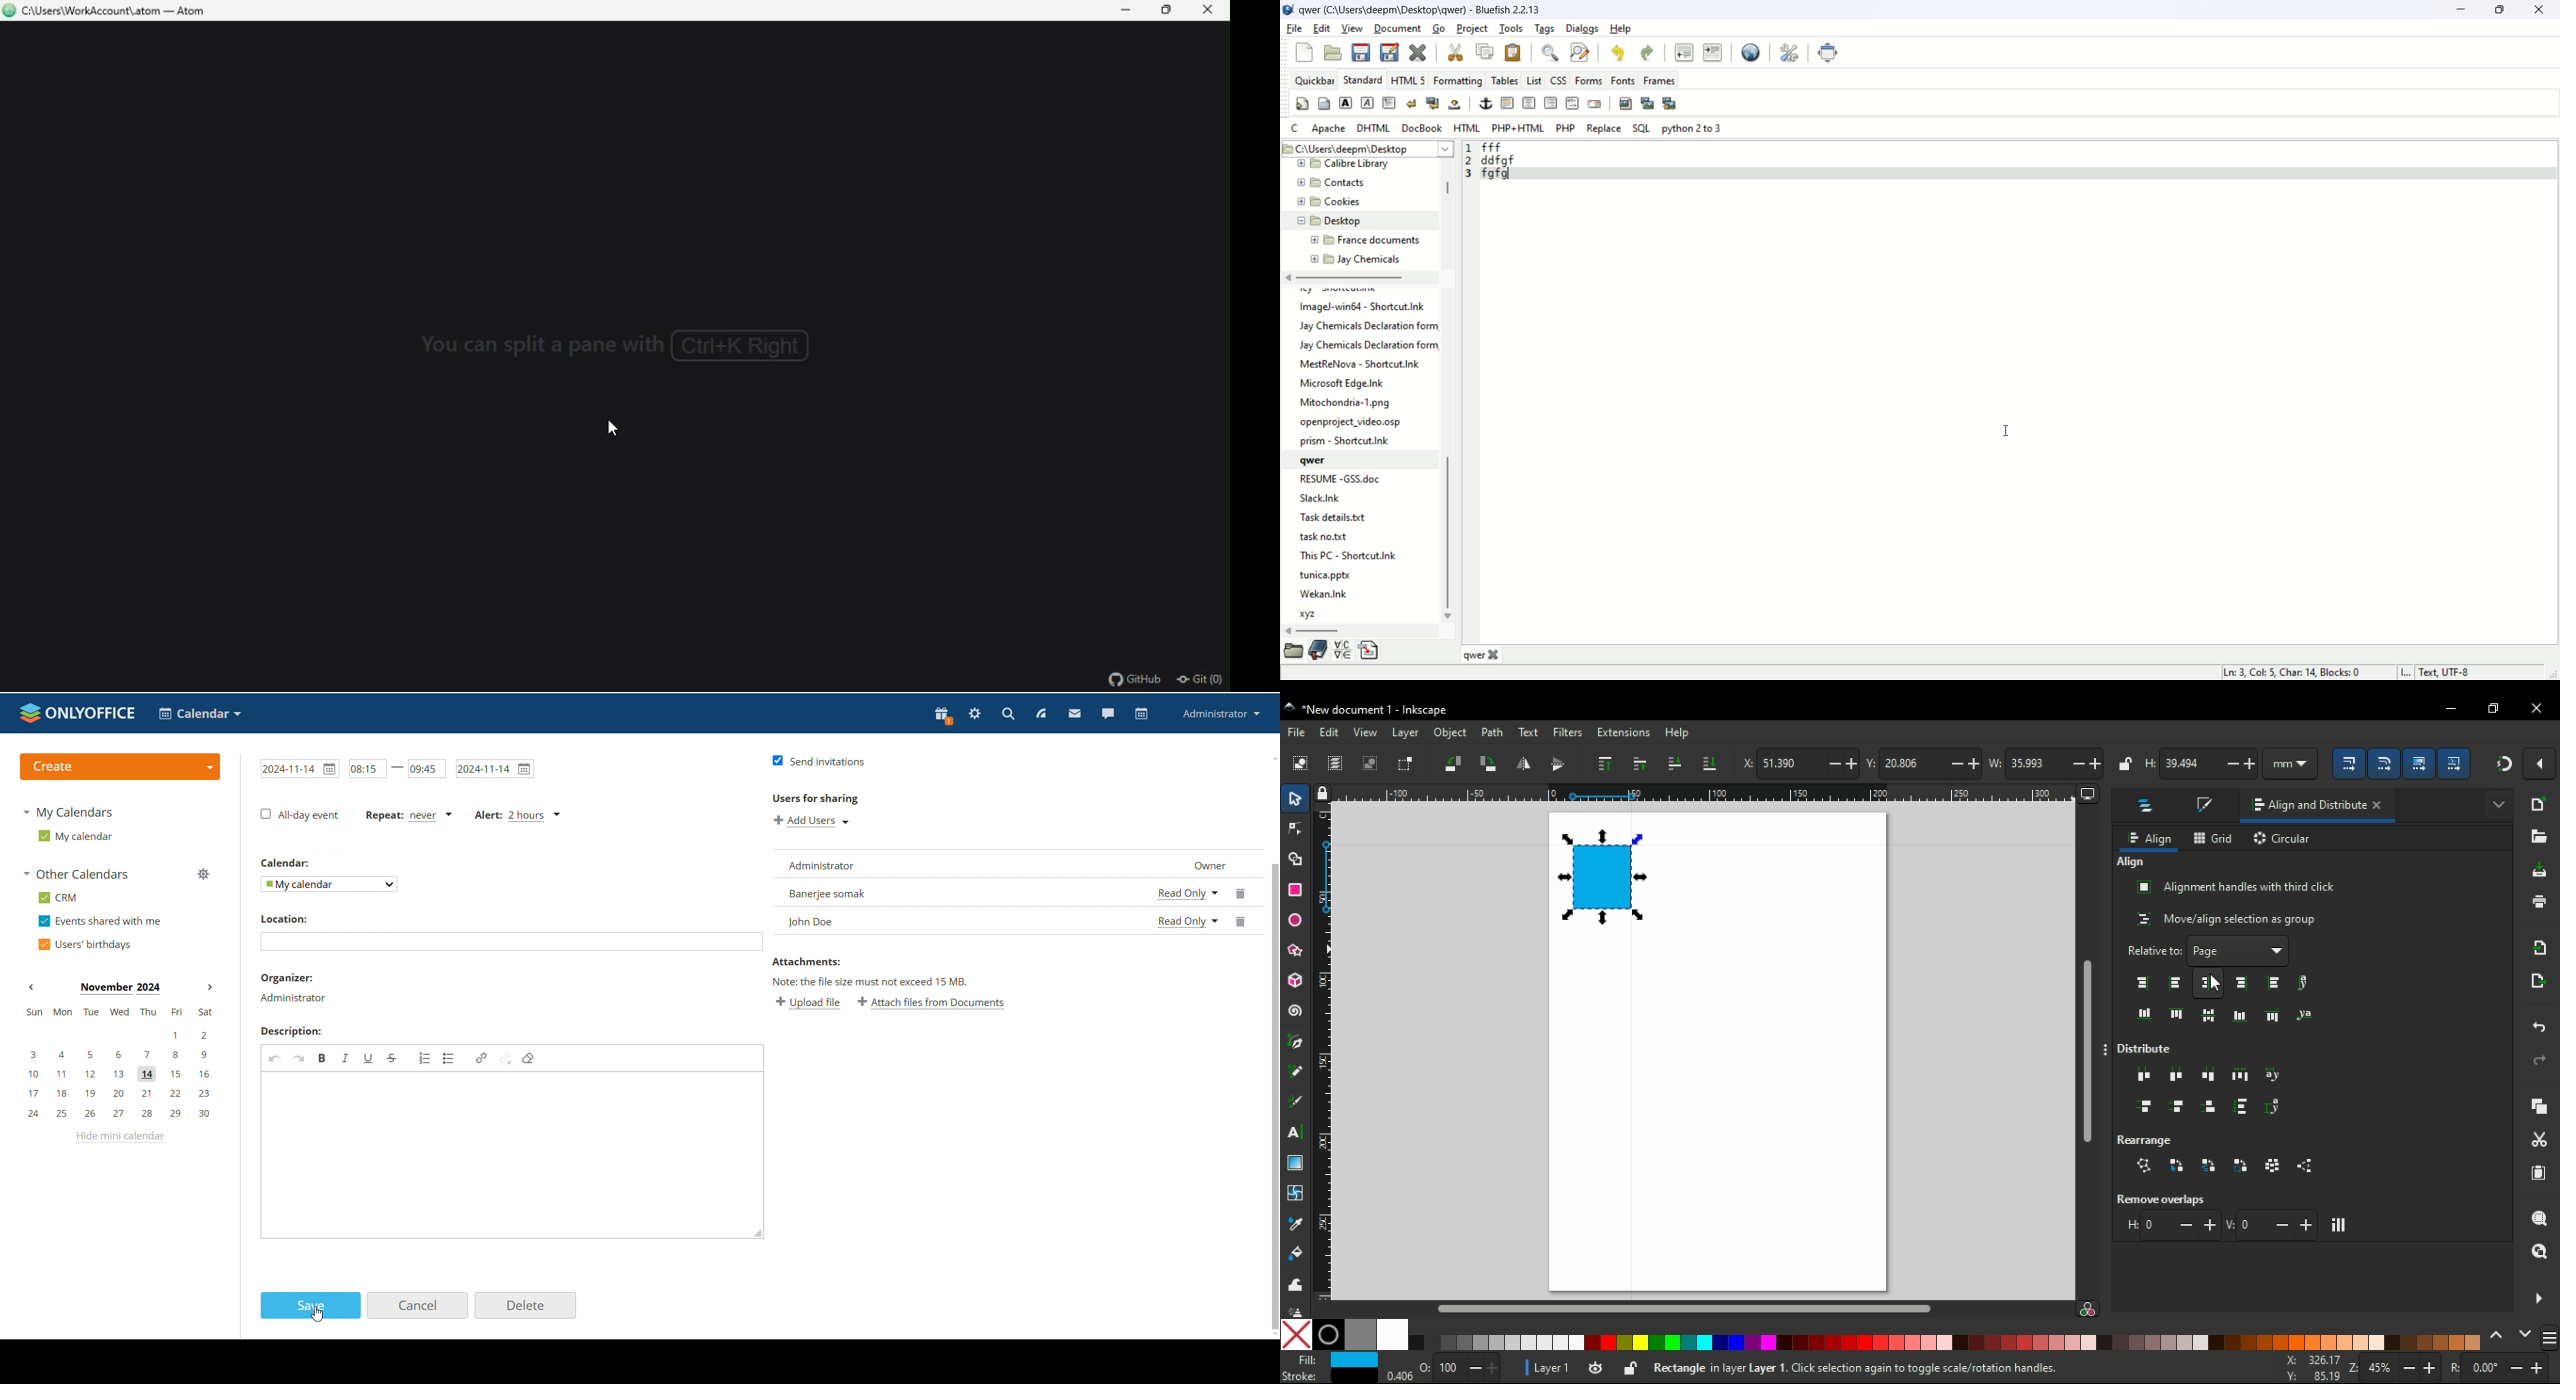 The height and width of the screenshot is (1400, 2576). I want to click on vertical coordinate of selection, so click(1922, 762).